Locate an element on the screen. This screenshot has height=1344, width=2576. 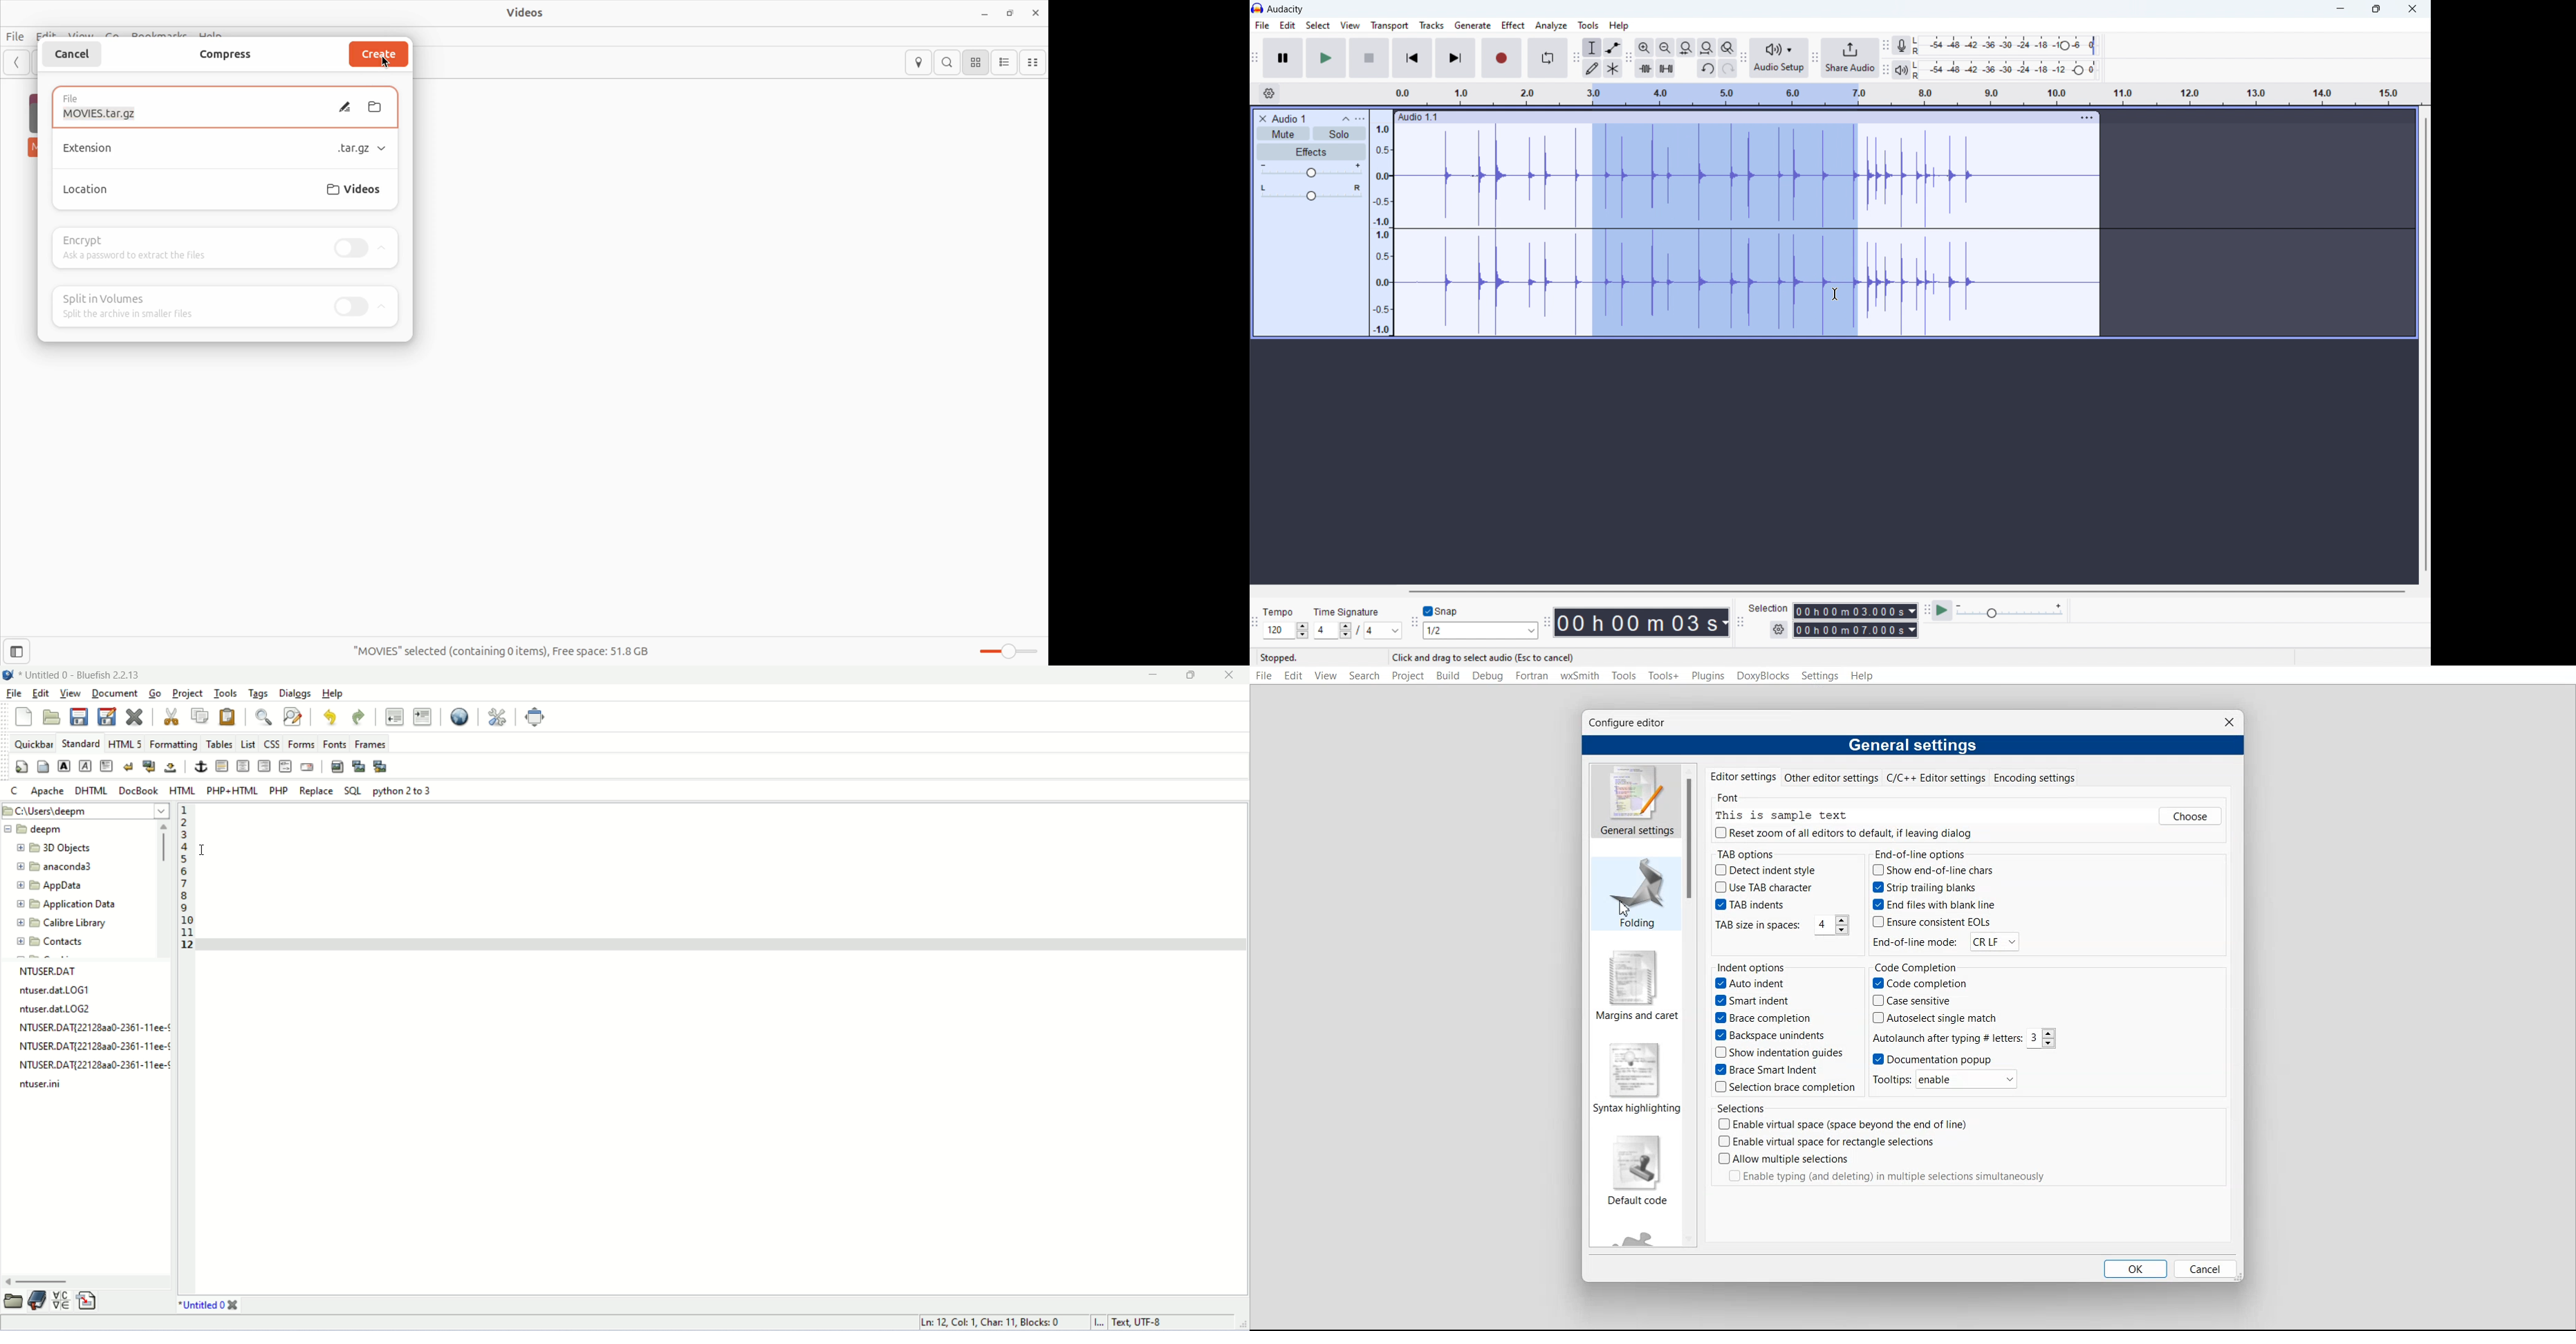
tools is located at coordinates (1588, 25).